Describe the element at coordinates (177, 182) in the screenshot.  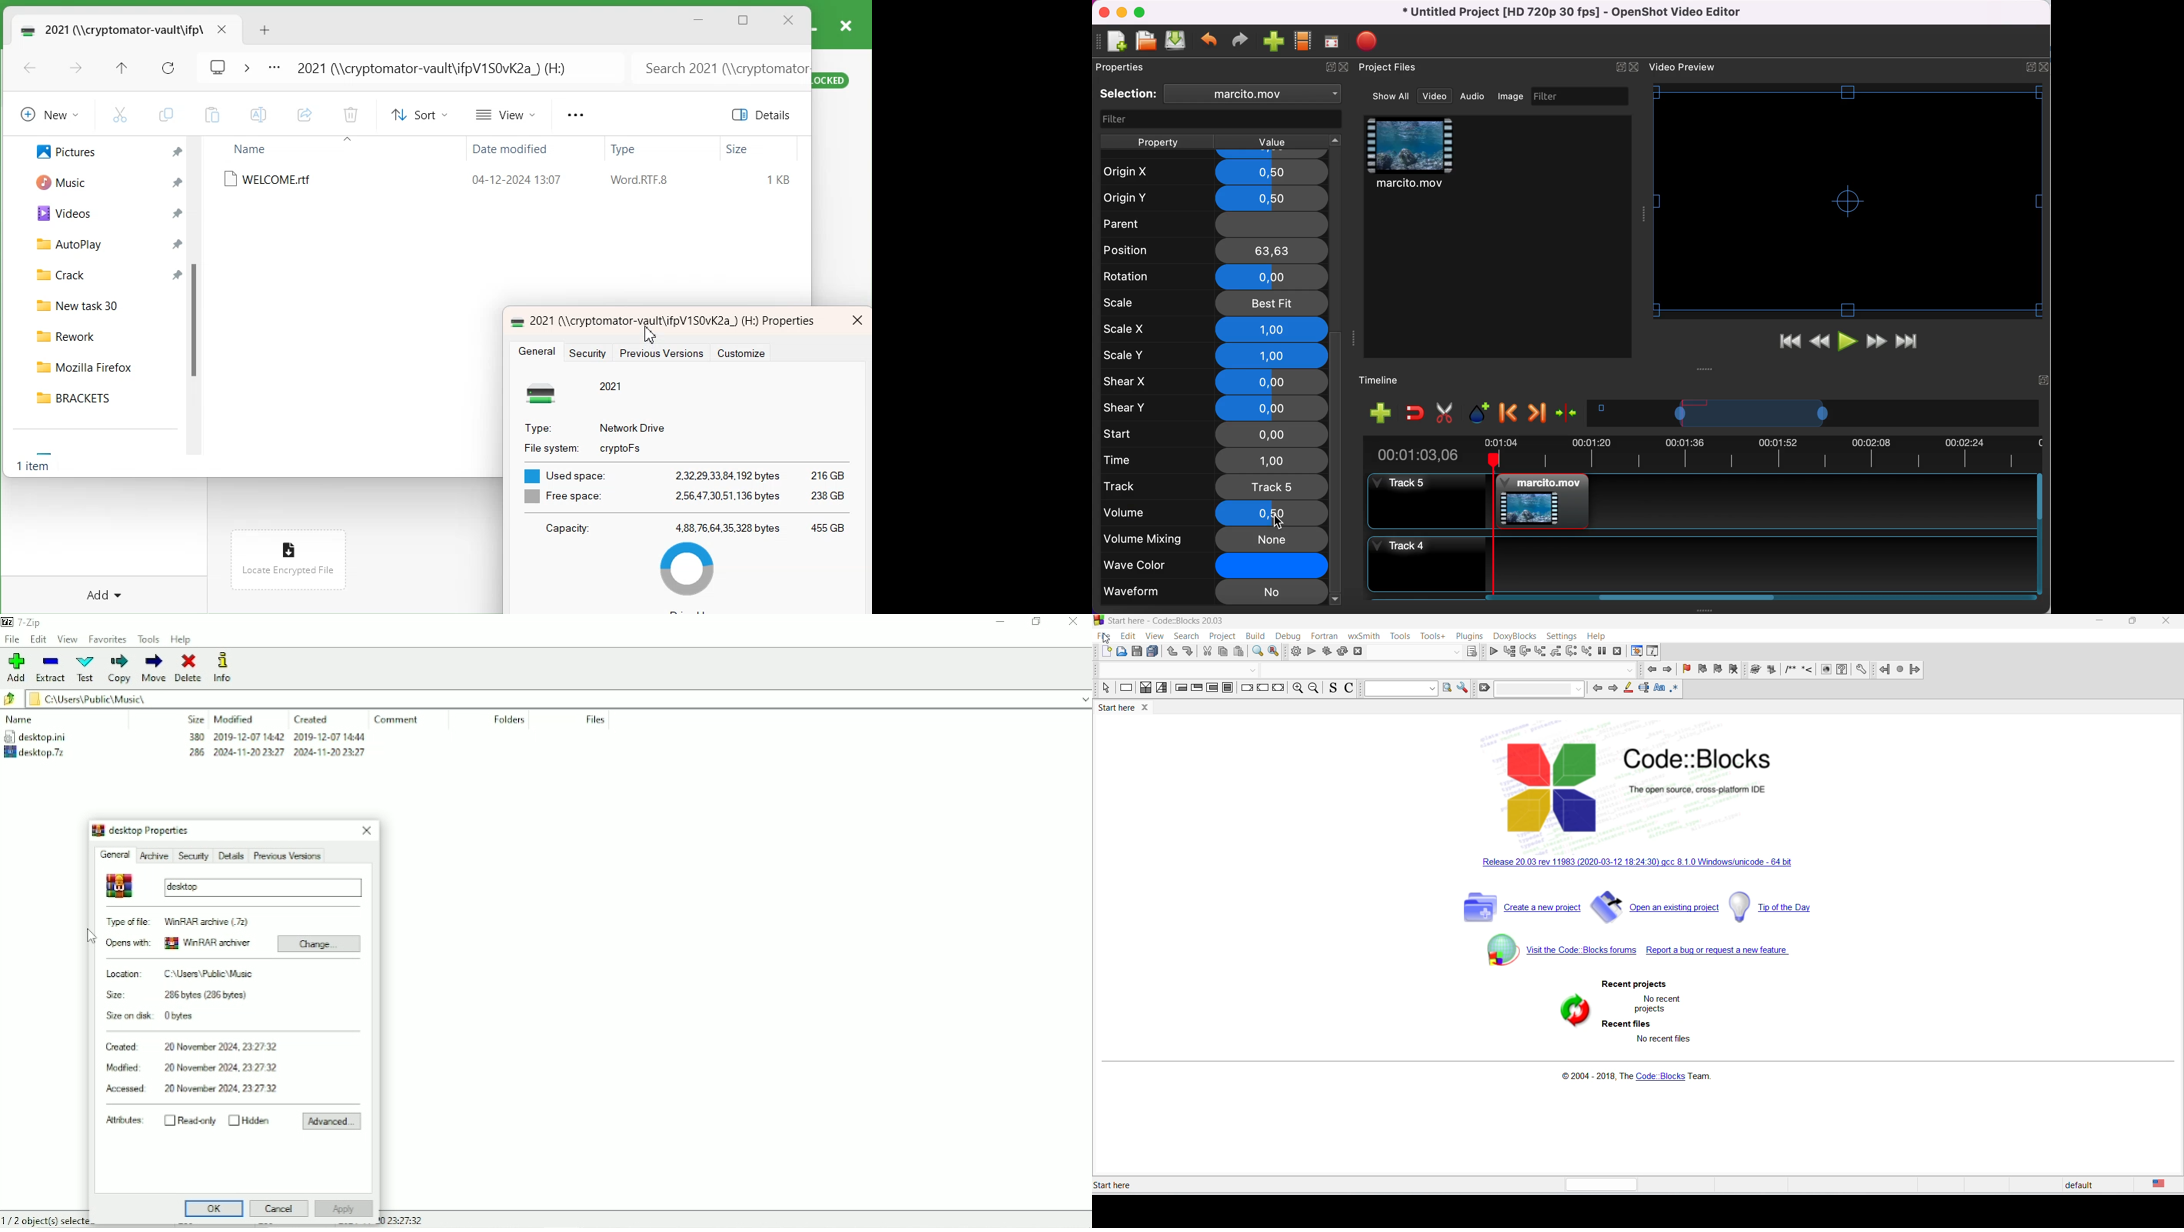
I see `Pin a file` at that location.